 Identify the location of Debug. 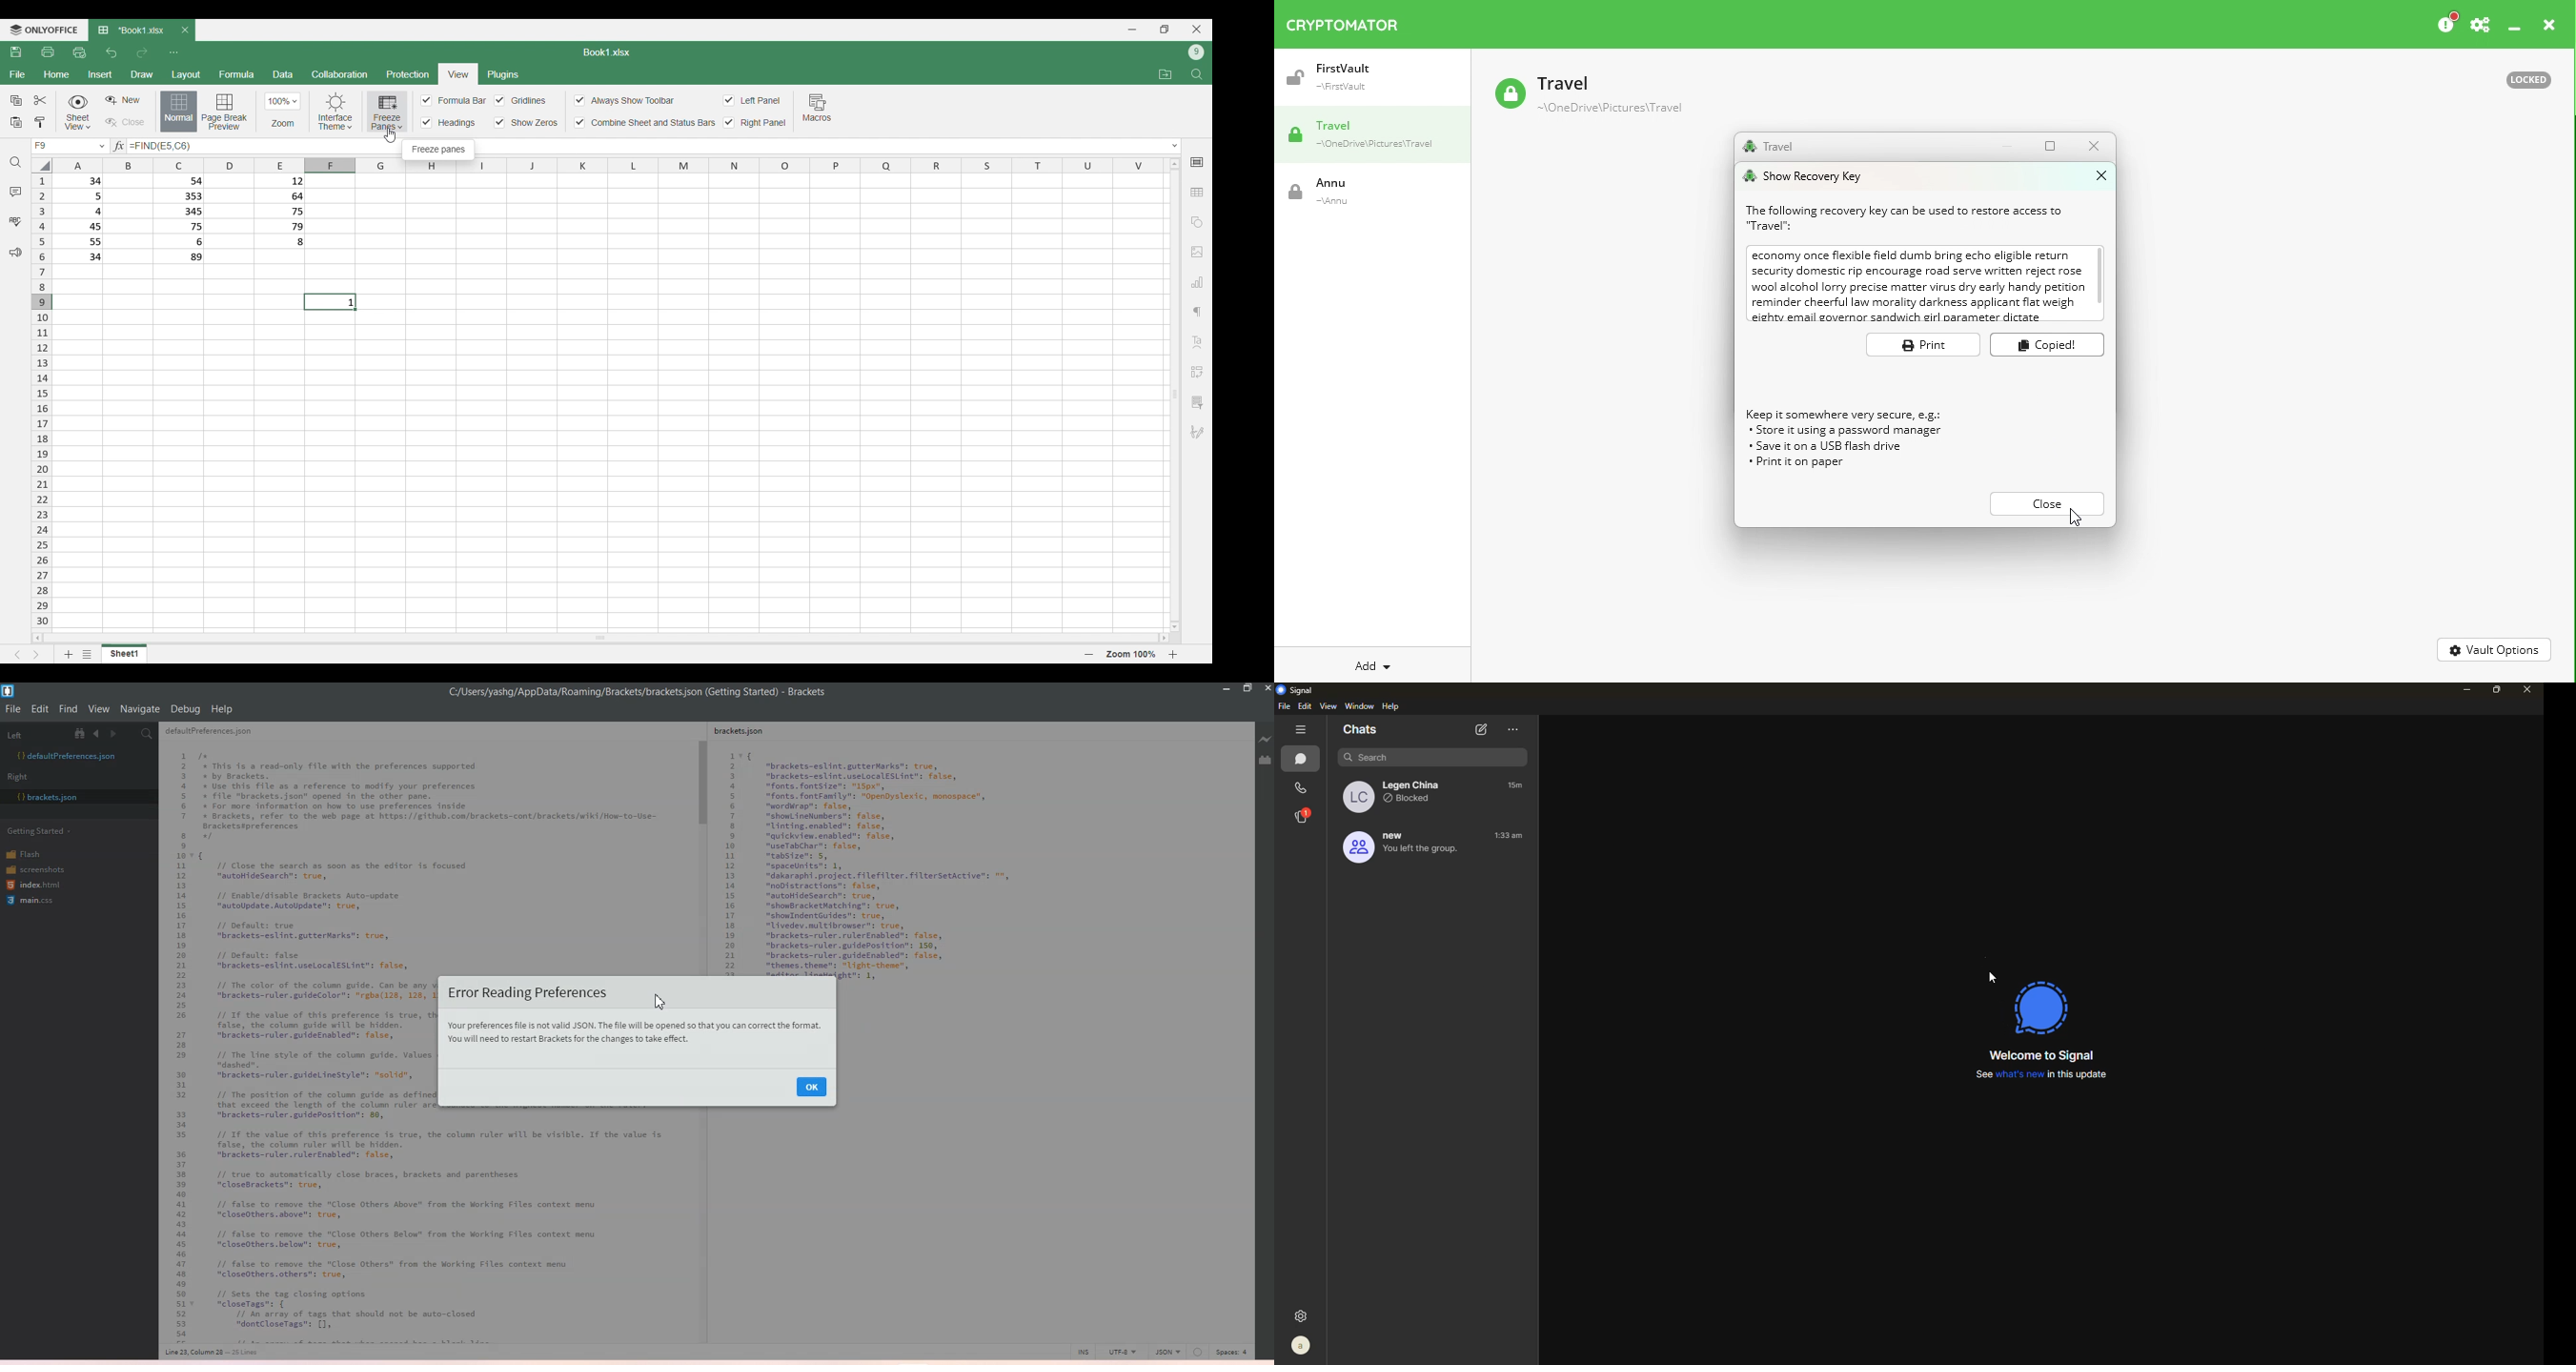
(185, 709).